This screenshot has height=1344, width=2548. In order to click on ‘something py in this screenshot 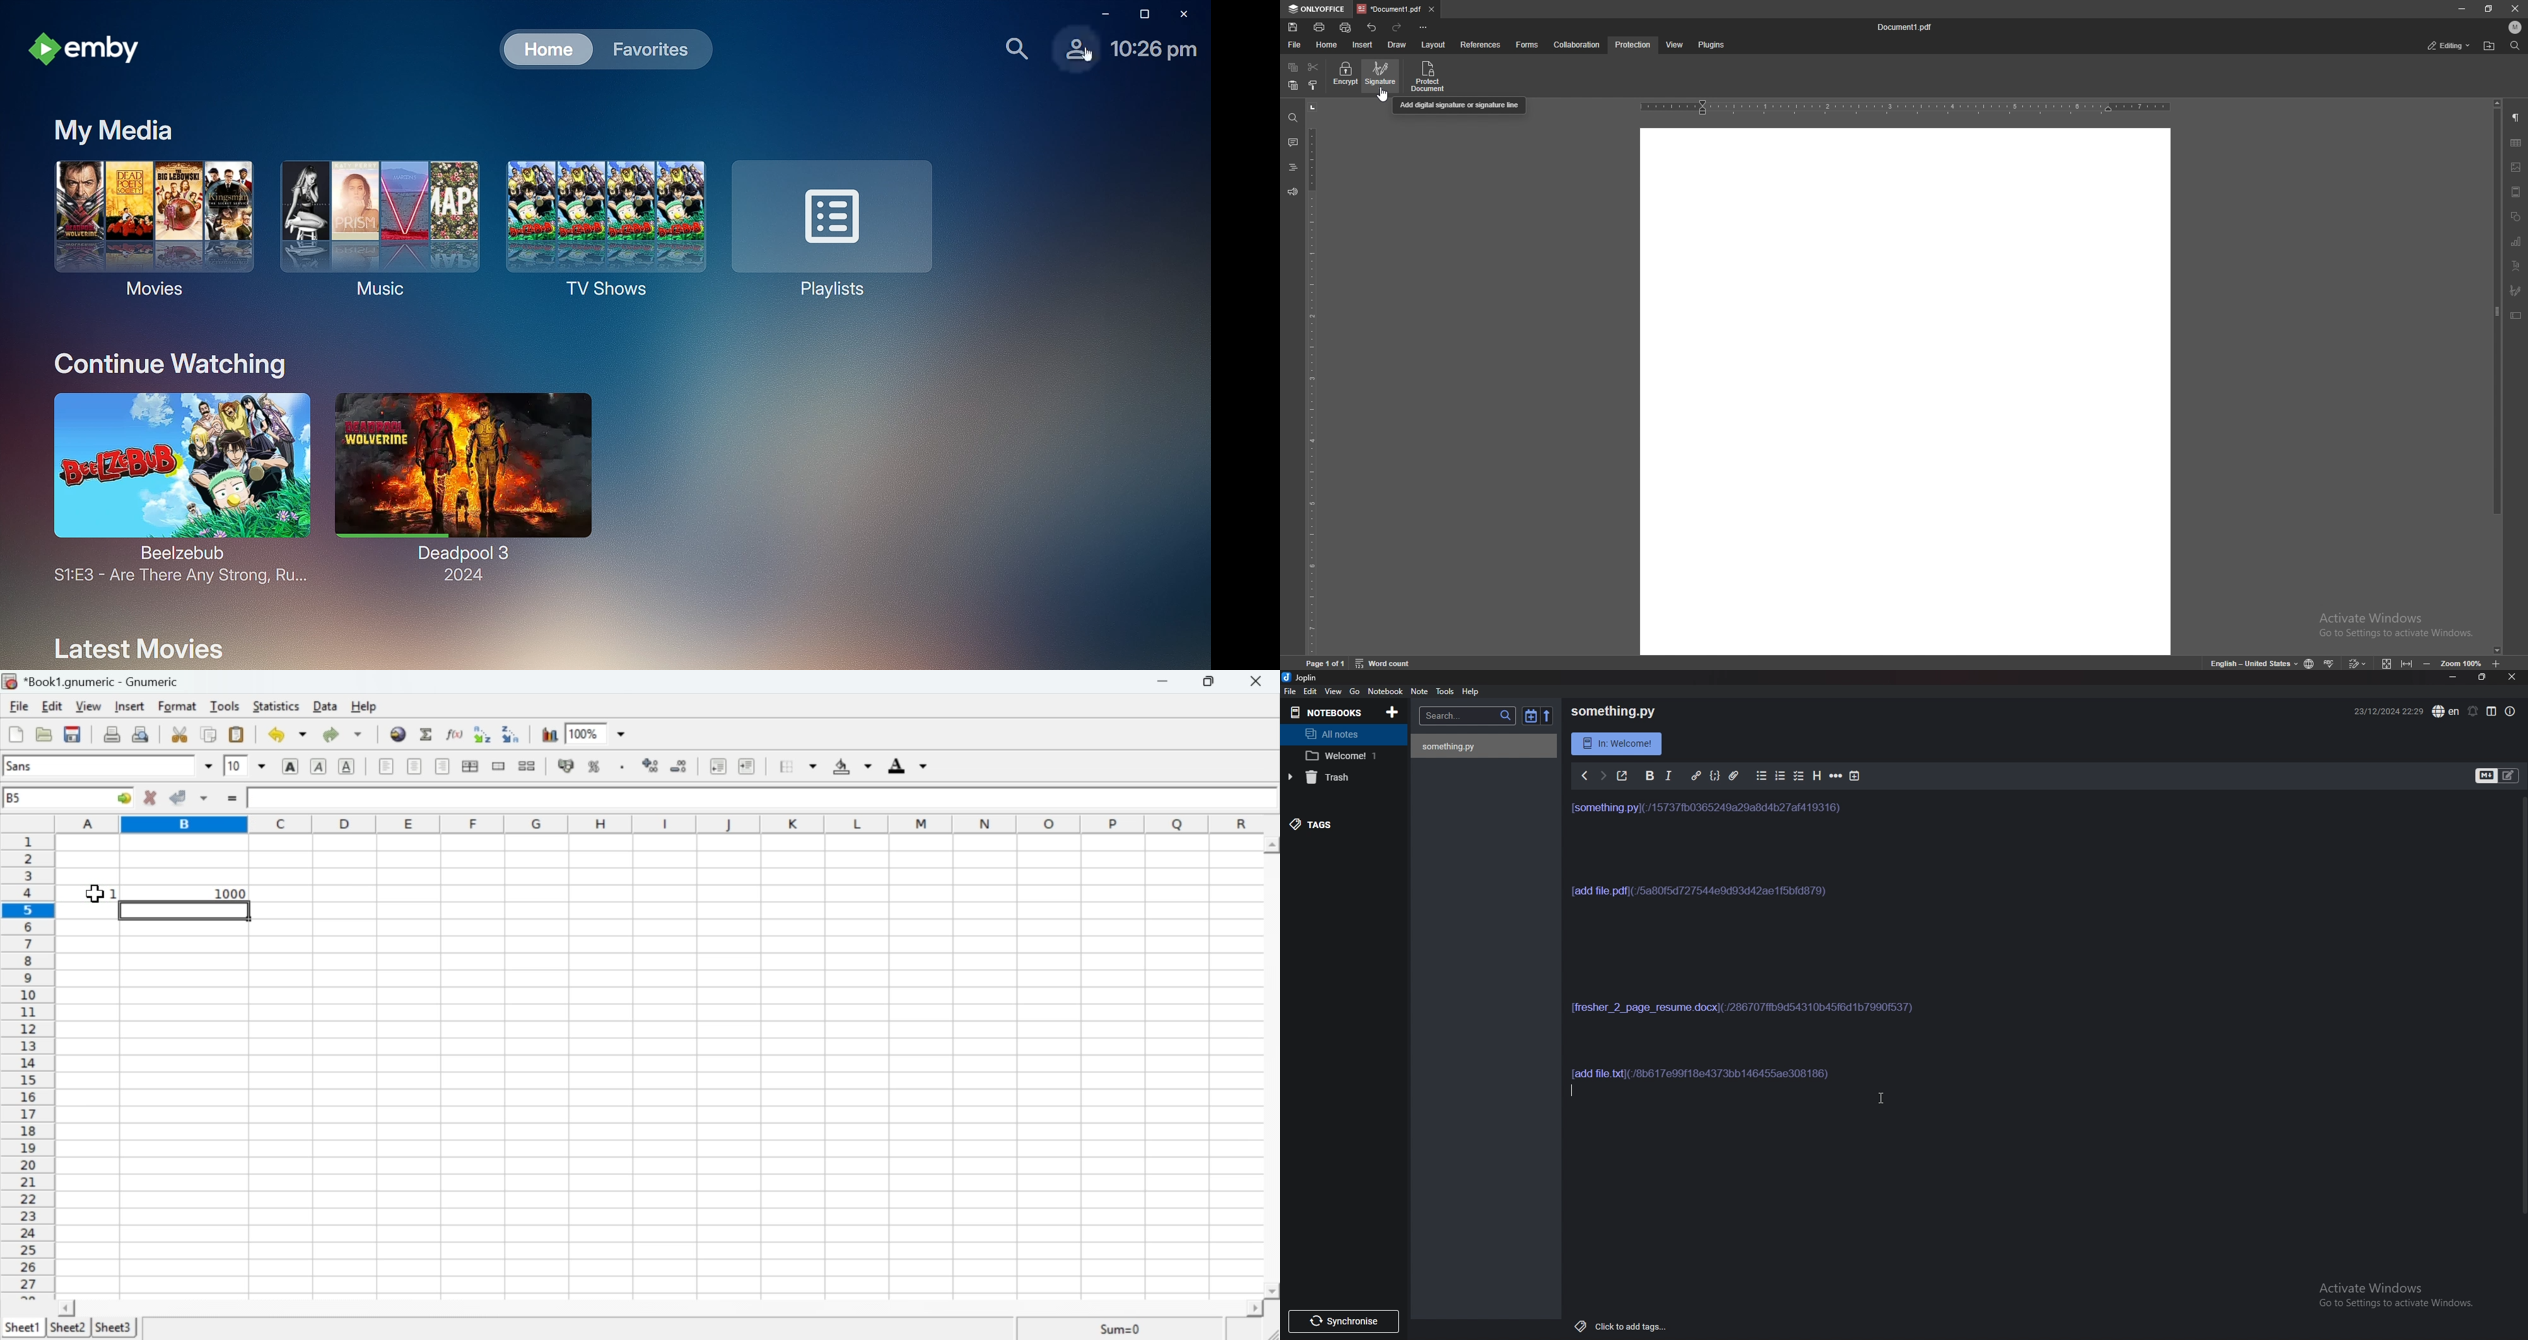, I will do `click(1453, 746)`.